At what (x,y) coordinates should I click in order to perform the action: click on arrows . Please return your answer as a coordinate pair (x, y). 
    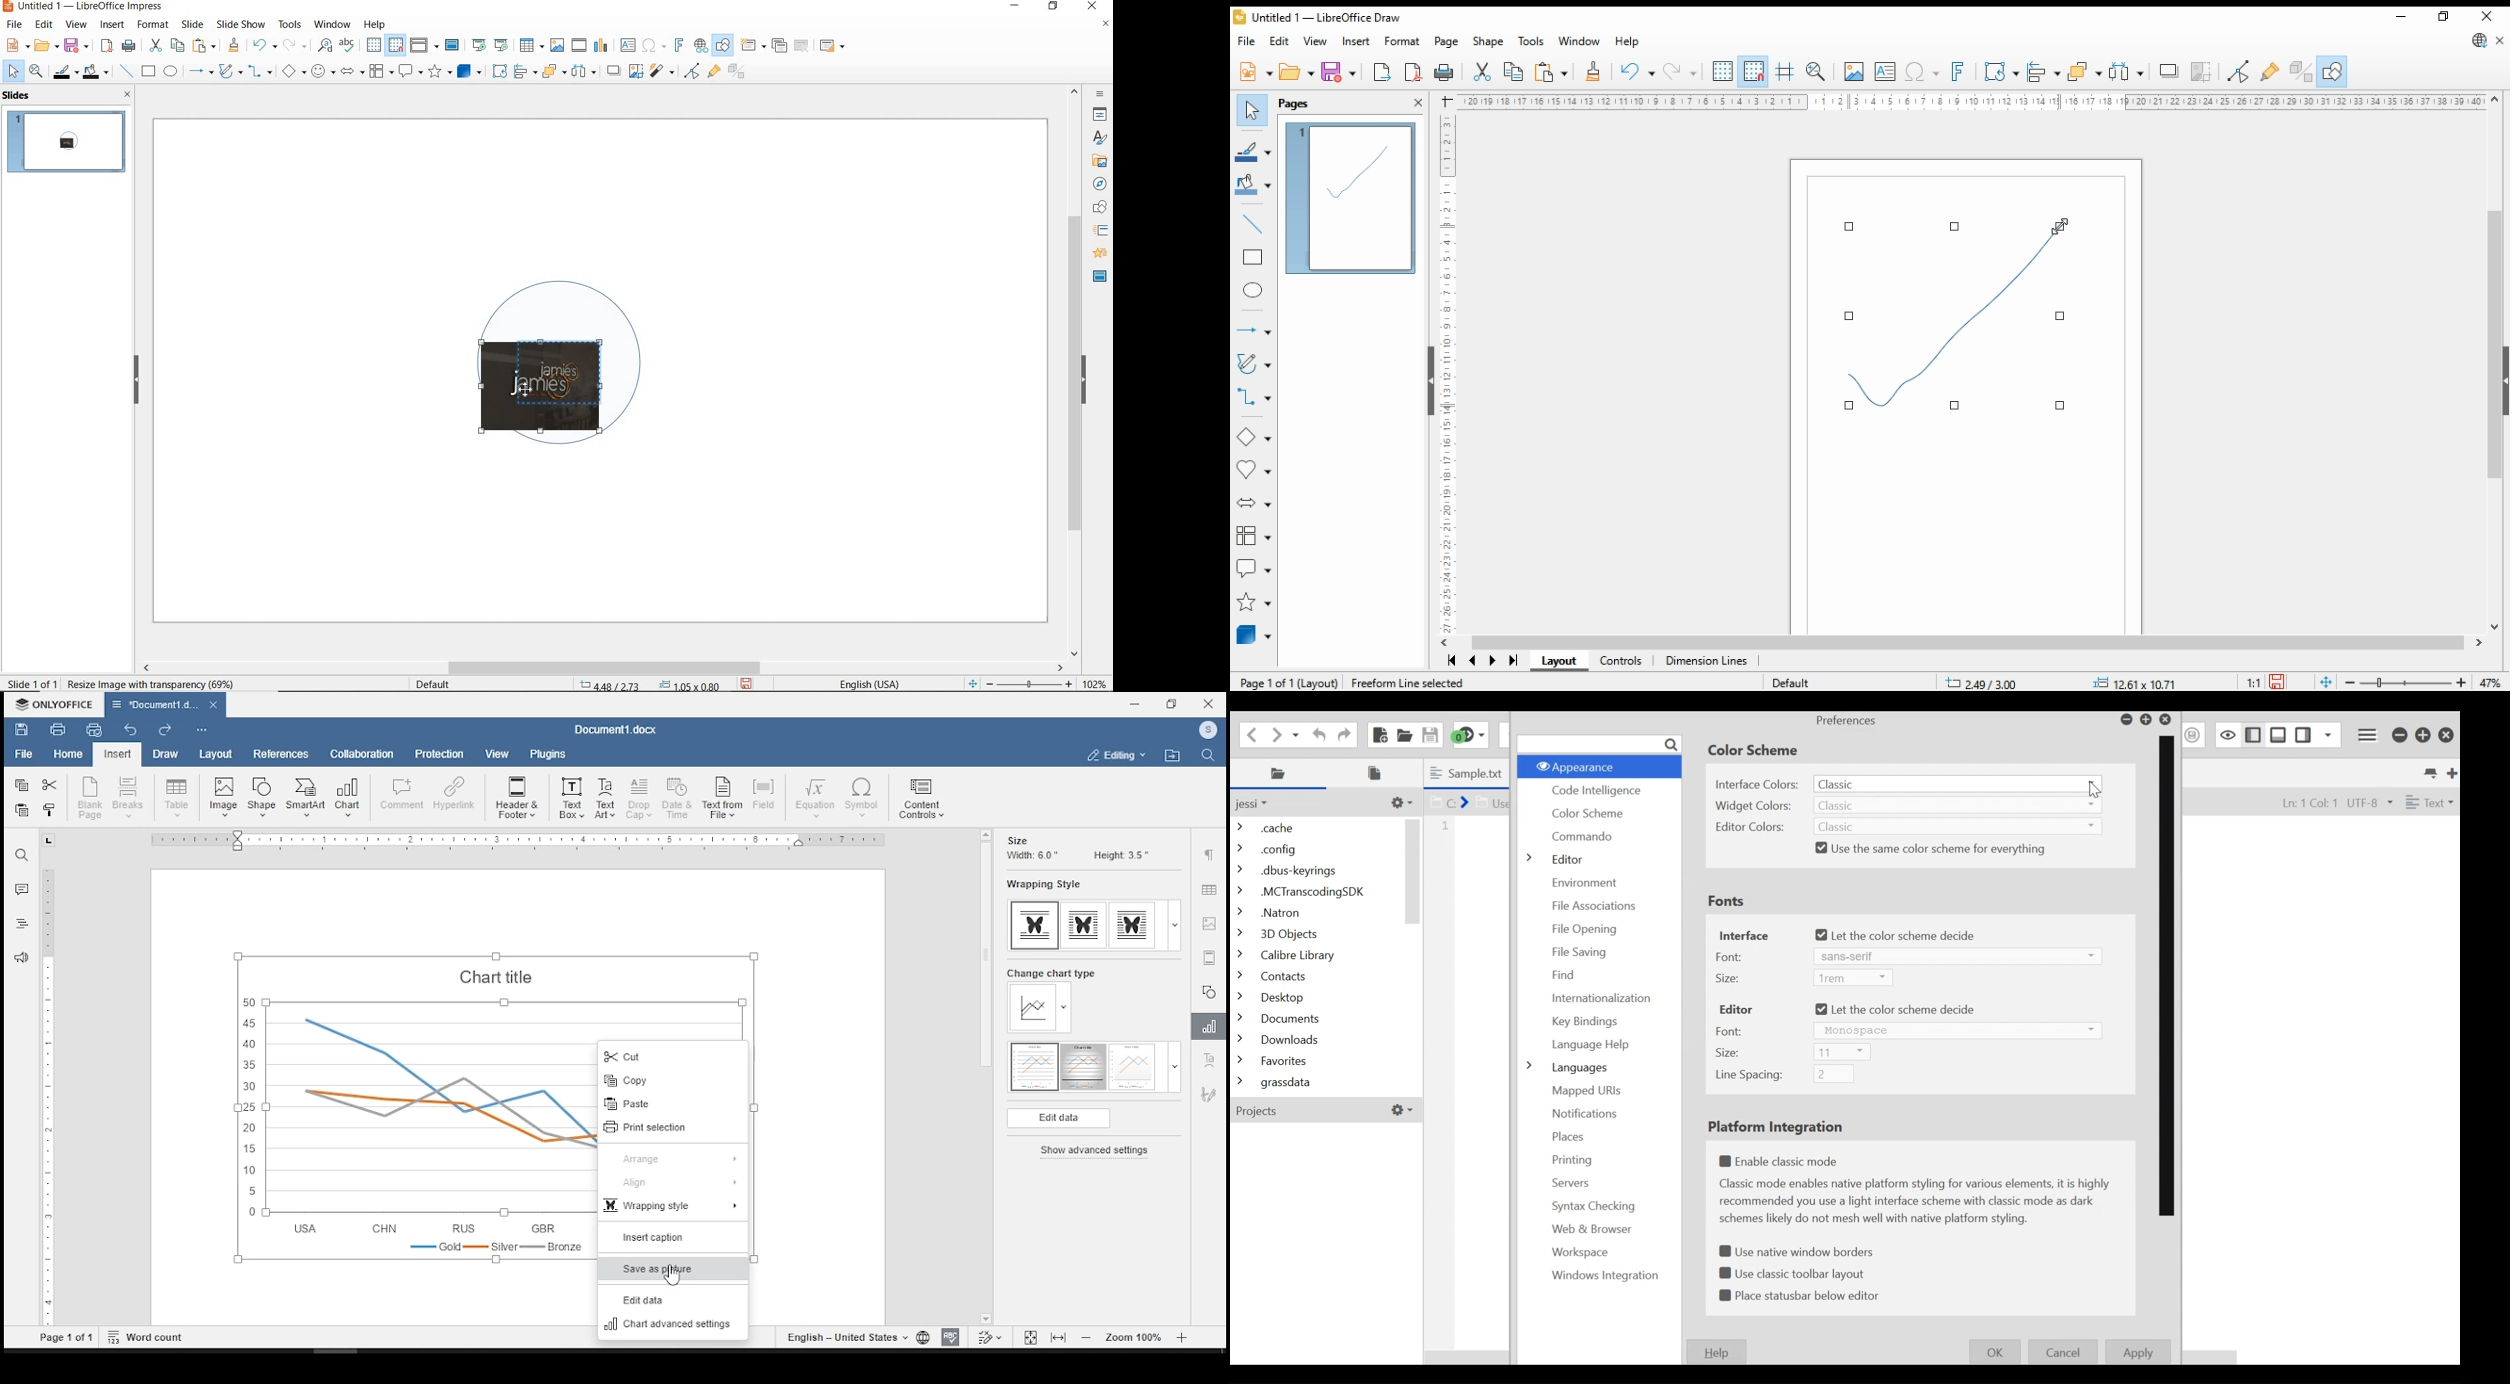
    Looking at the image, I should click on (1252, 329).